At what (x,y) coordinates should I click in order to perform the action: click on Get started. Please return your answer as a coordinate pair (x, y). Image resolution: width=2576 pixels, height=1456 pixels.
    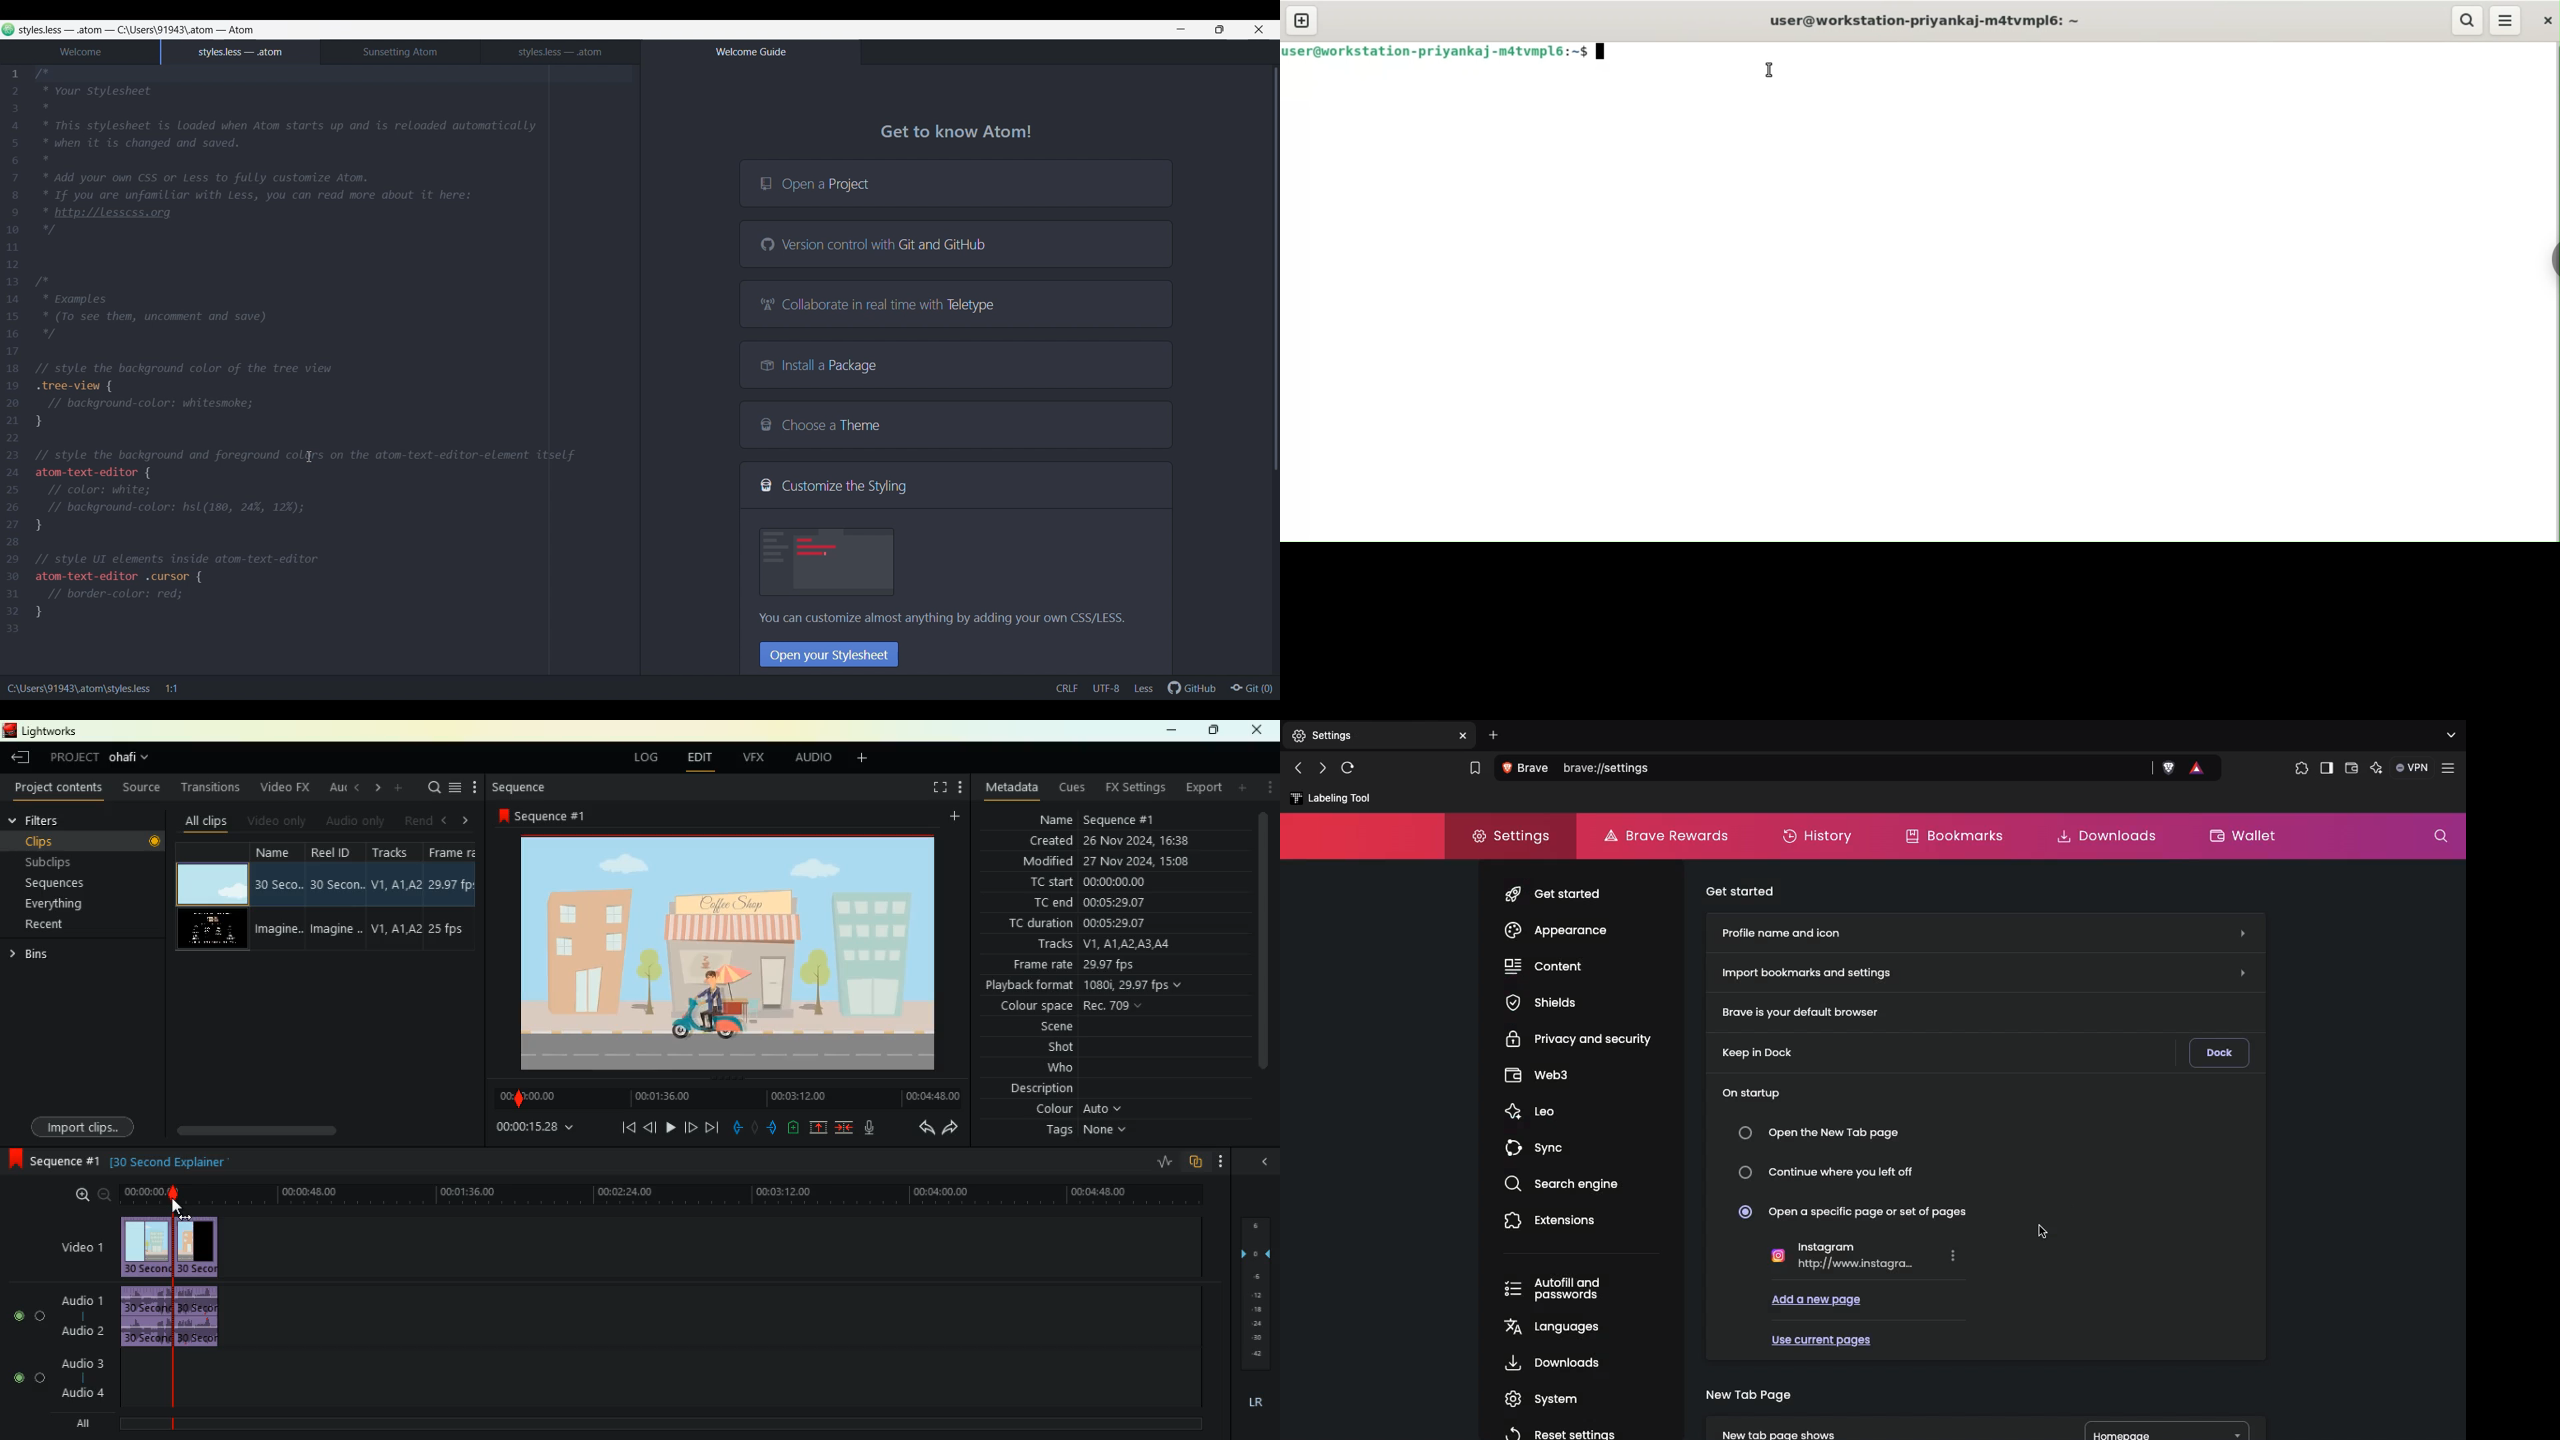
    Looking at the image, I should click on (1742, 889).